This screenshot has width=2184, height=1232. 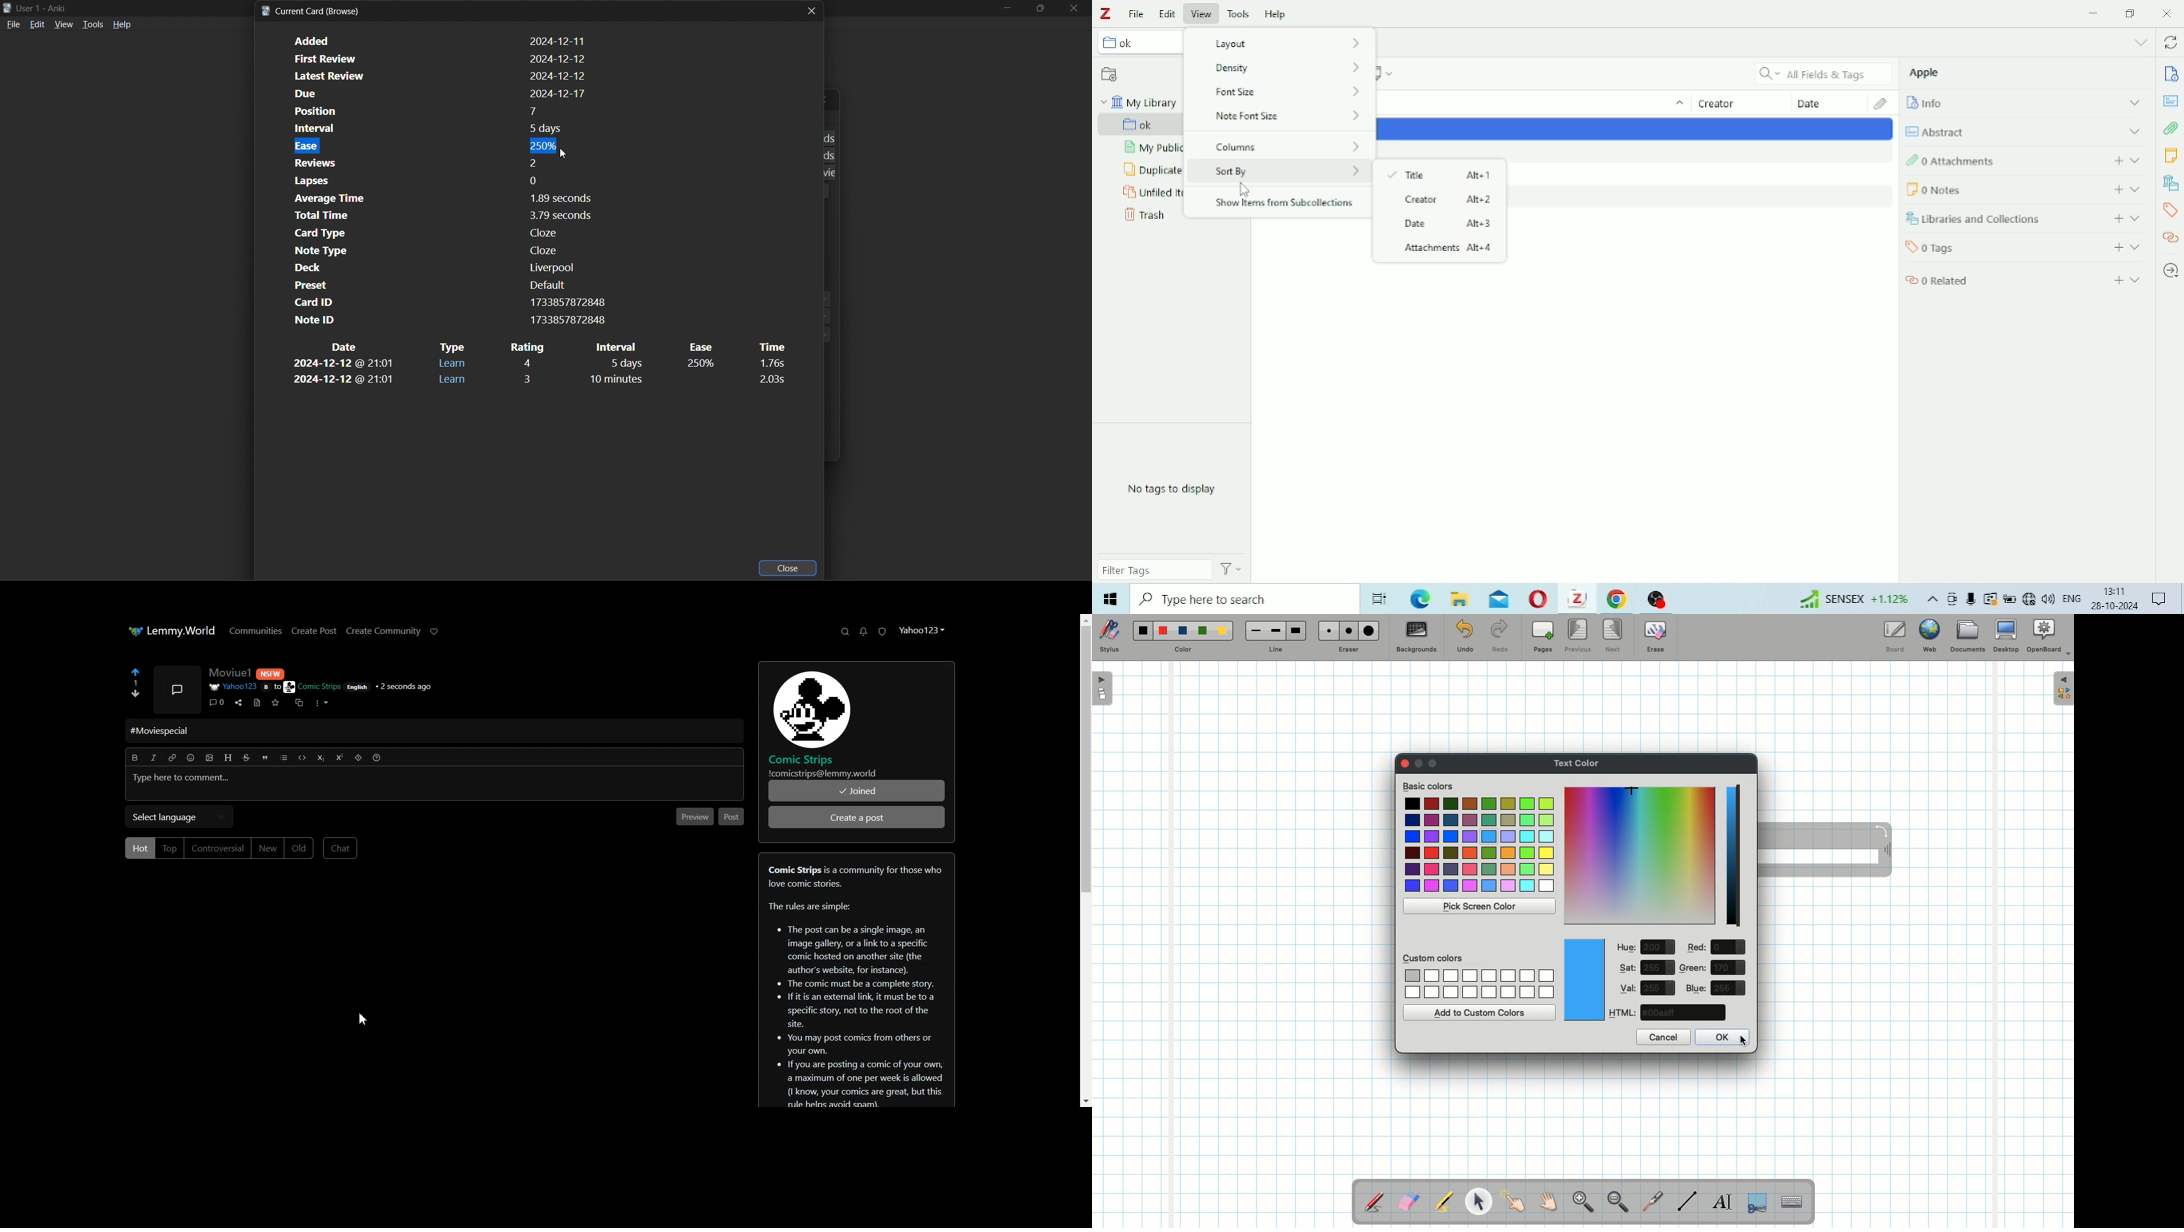 I want to click on Small line, so click(x=1254, y=631).